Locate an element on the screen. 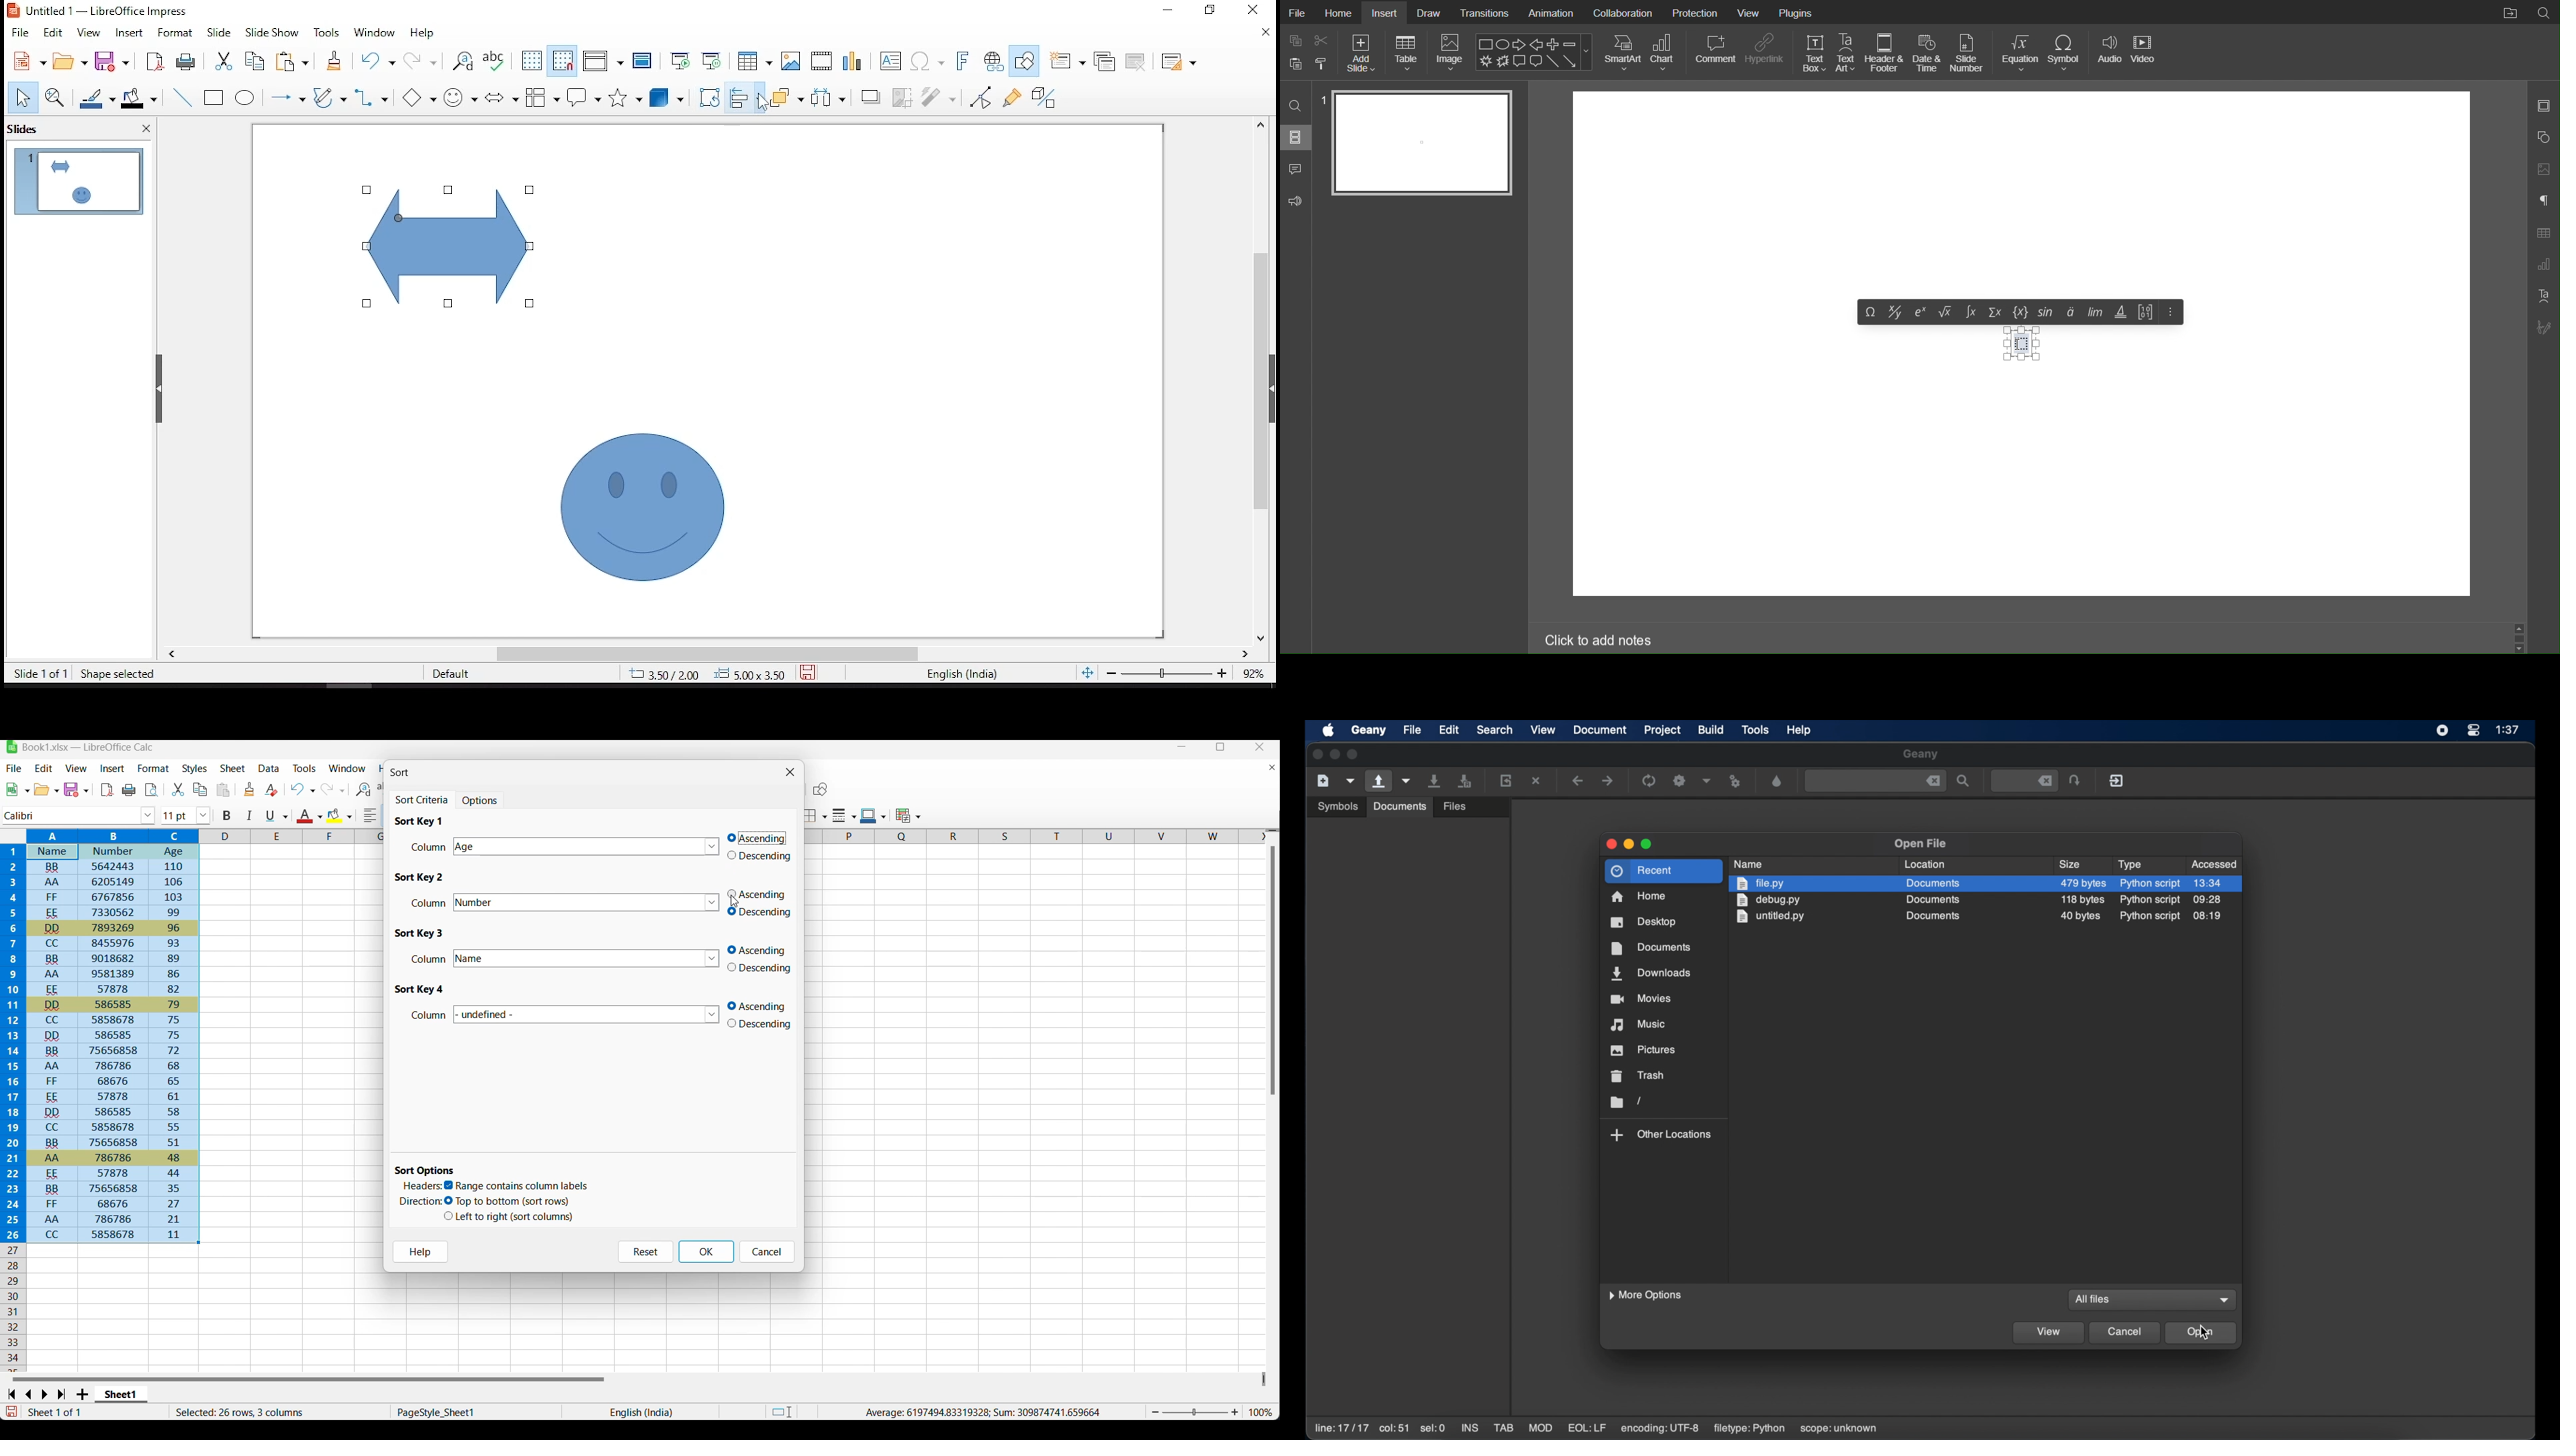  Underline options is located at coordinates (277, 816).